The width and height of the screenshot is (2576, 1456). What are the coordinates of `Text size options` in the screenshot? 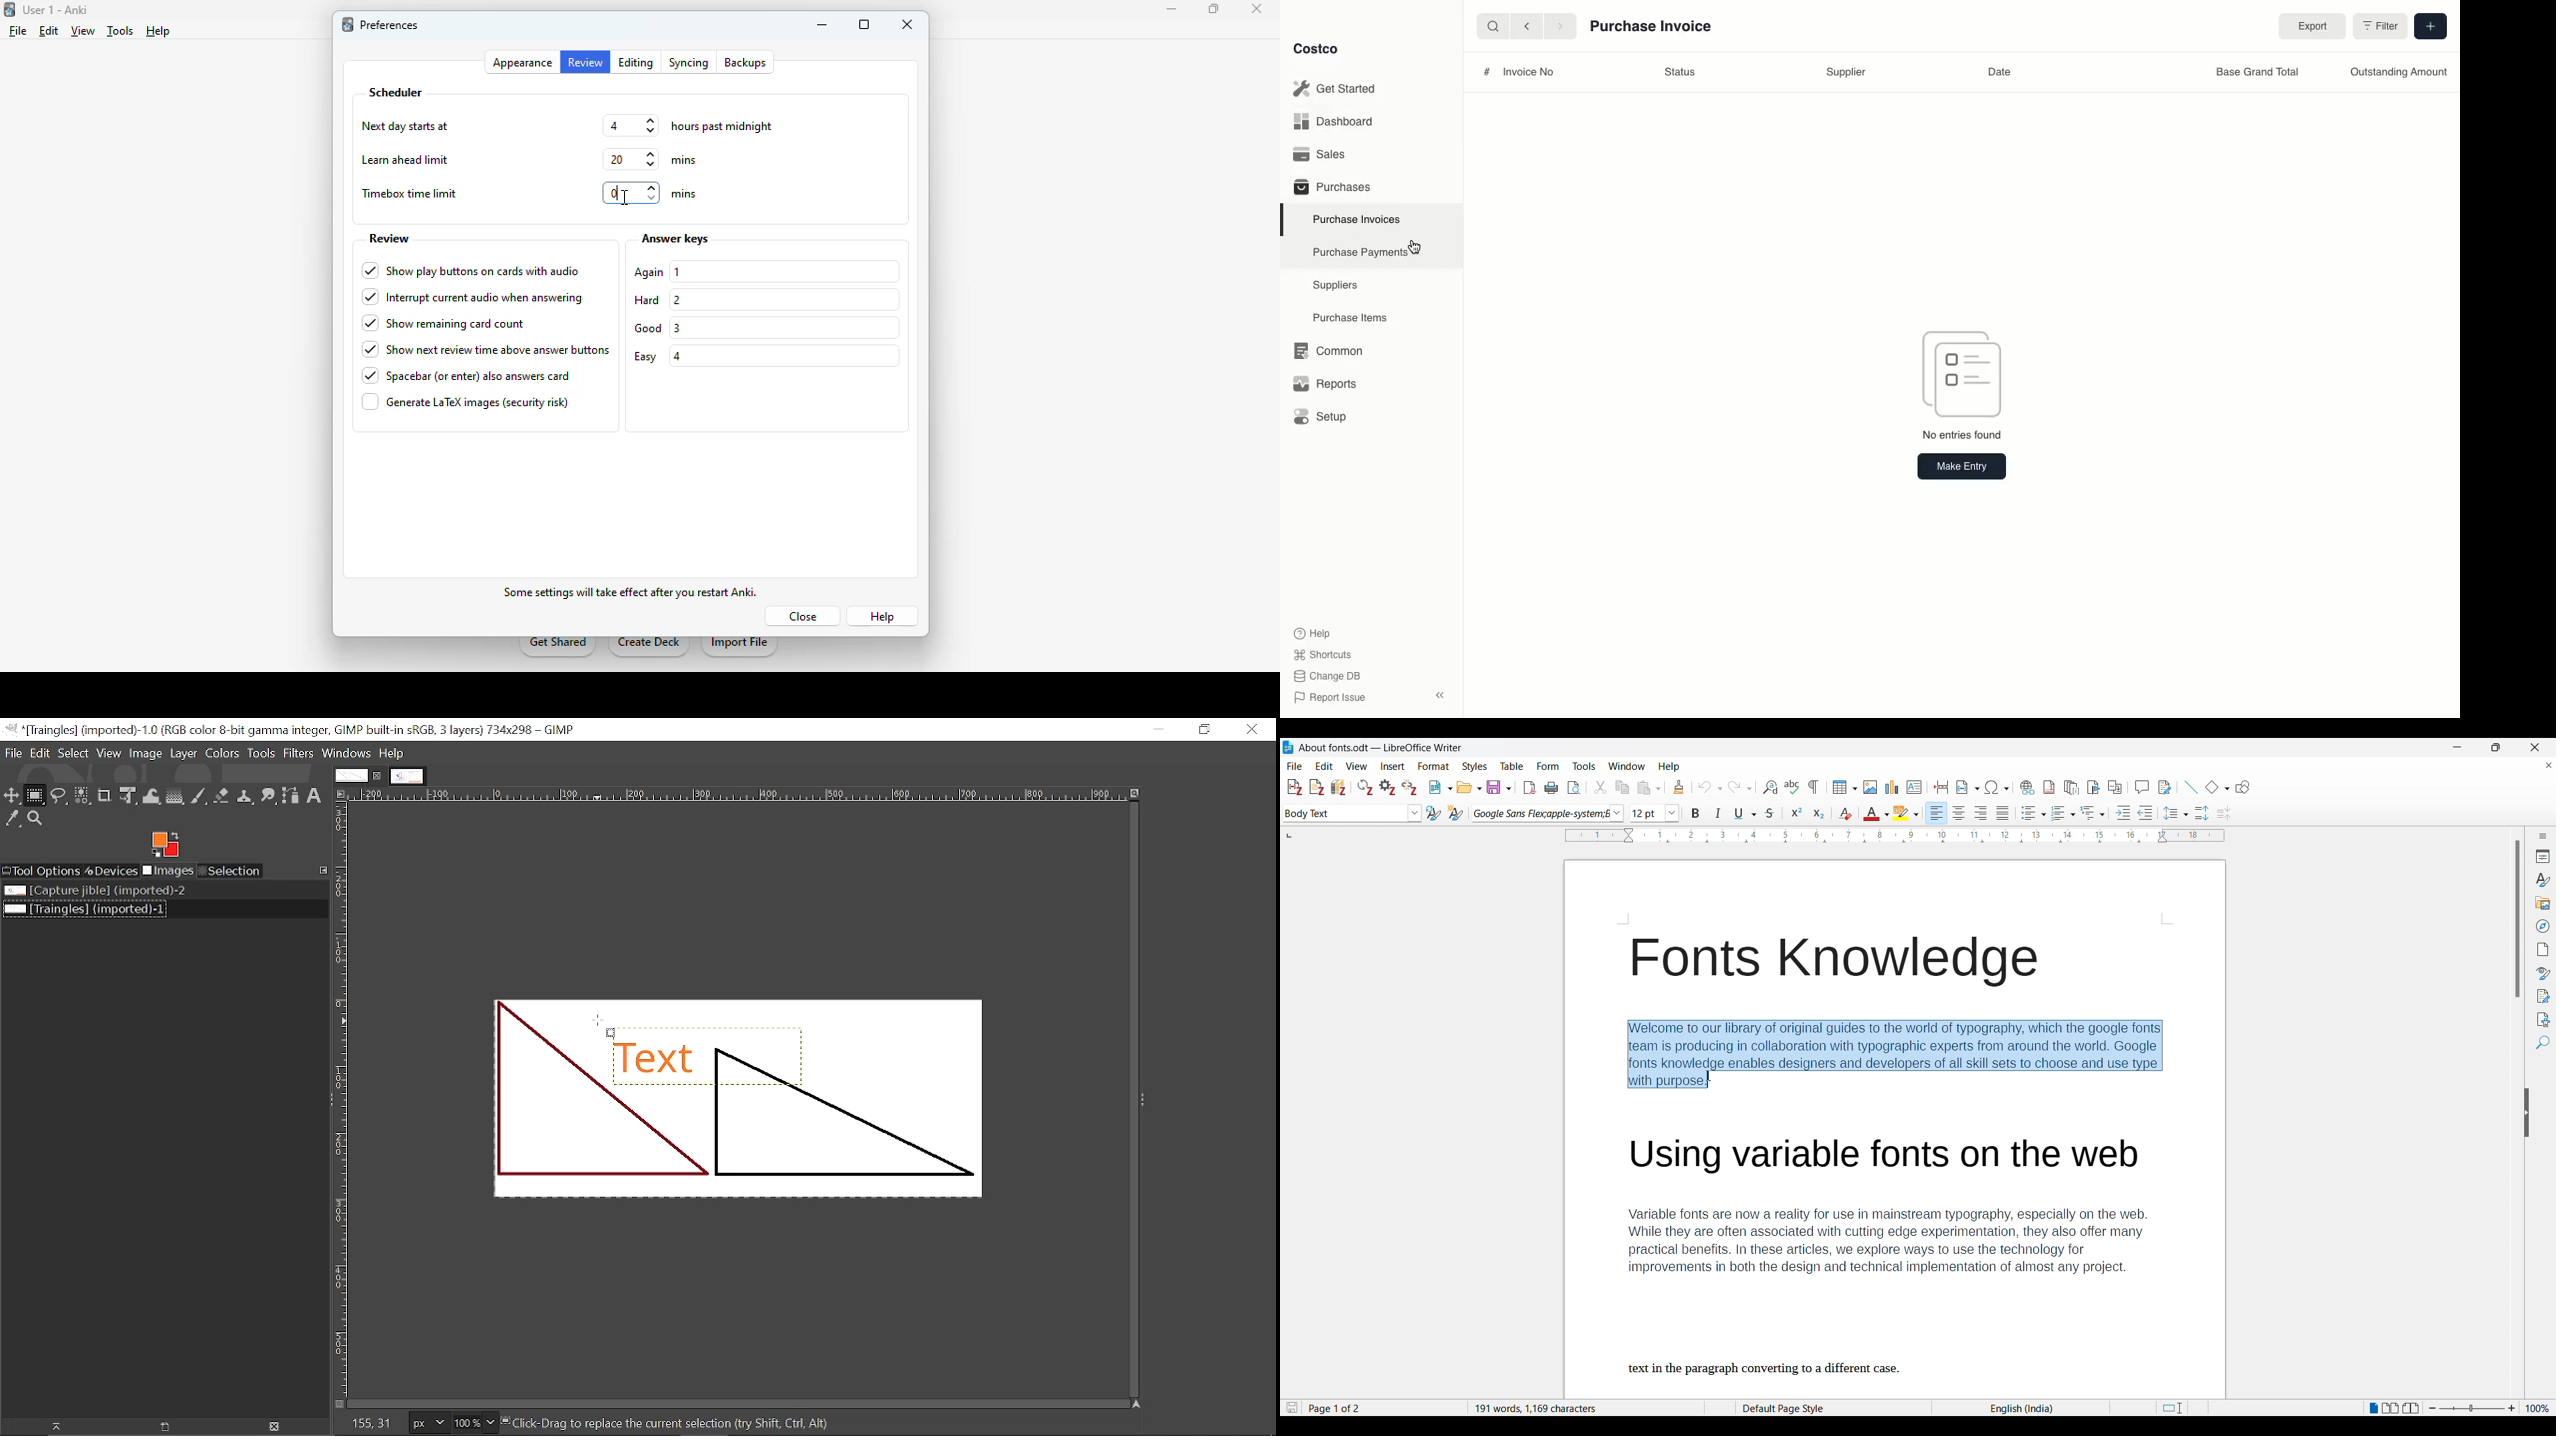 It's located at (1654, 813).